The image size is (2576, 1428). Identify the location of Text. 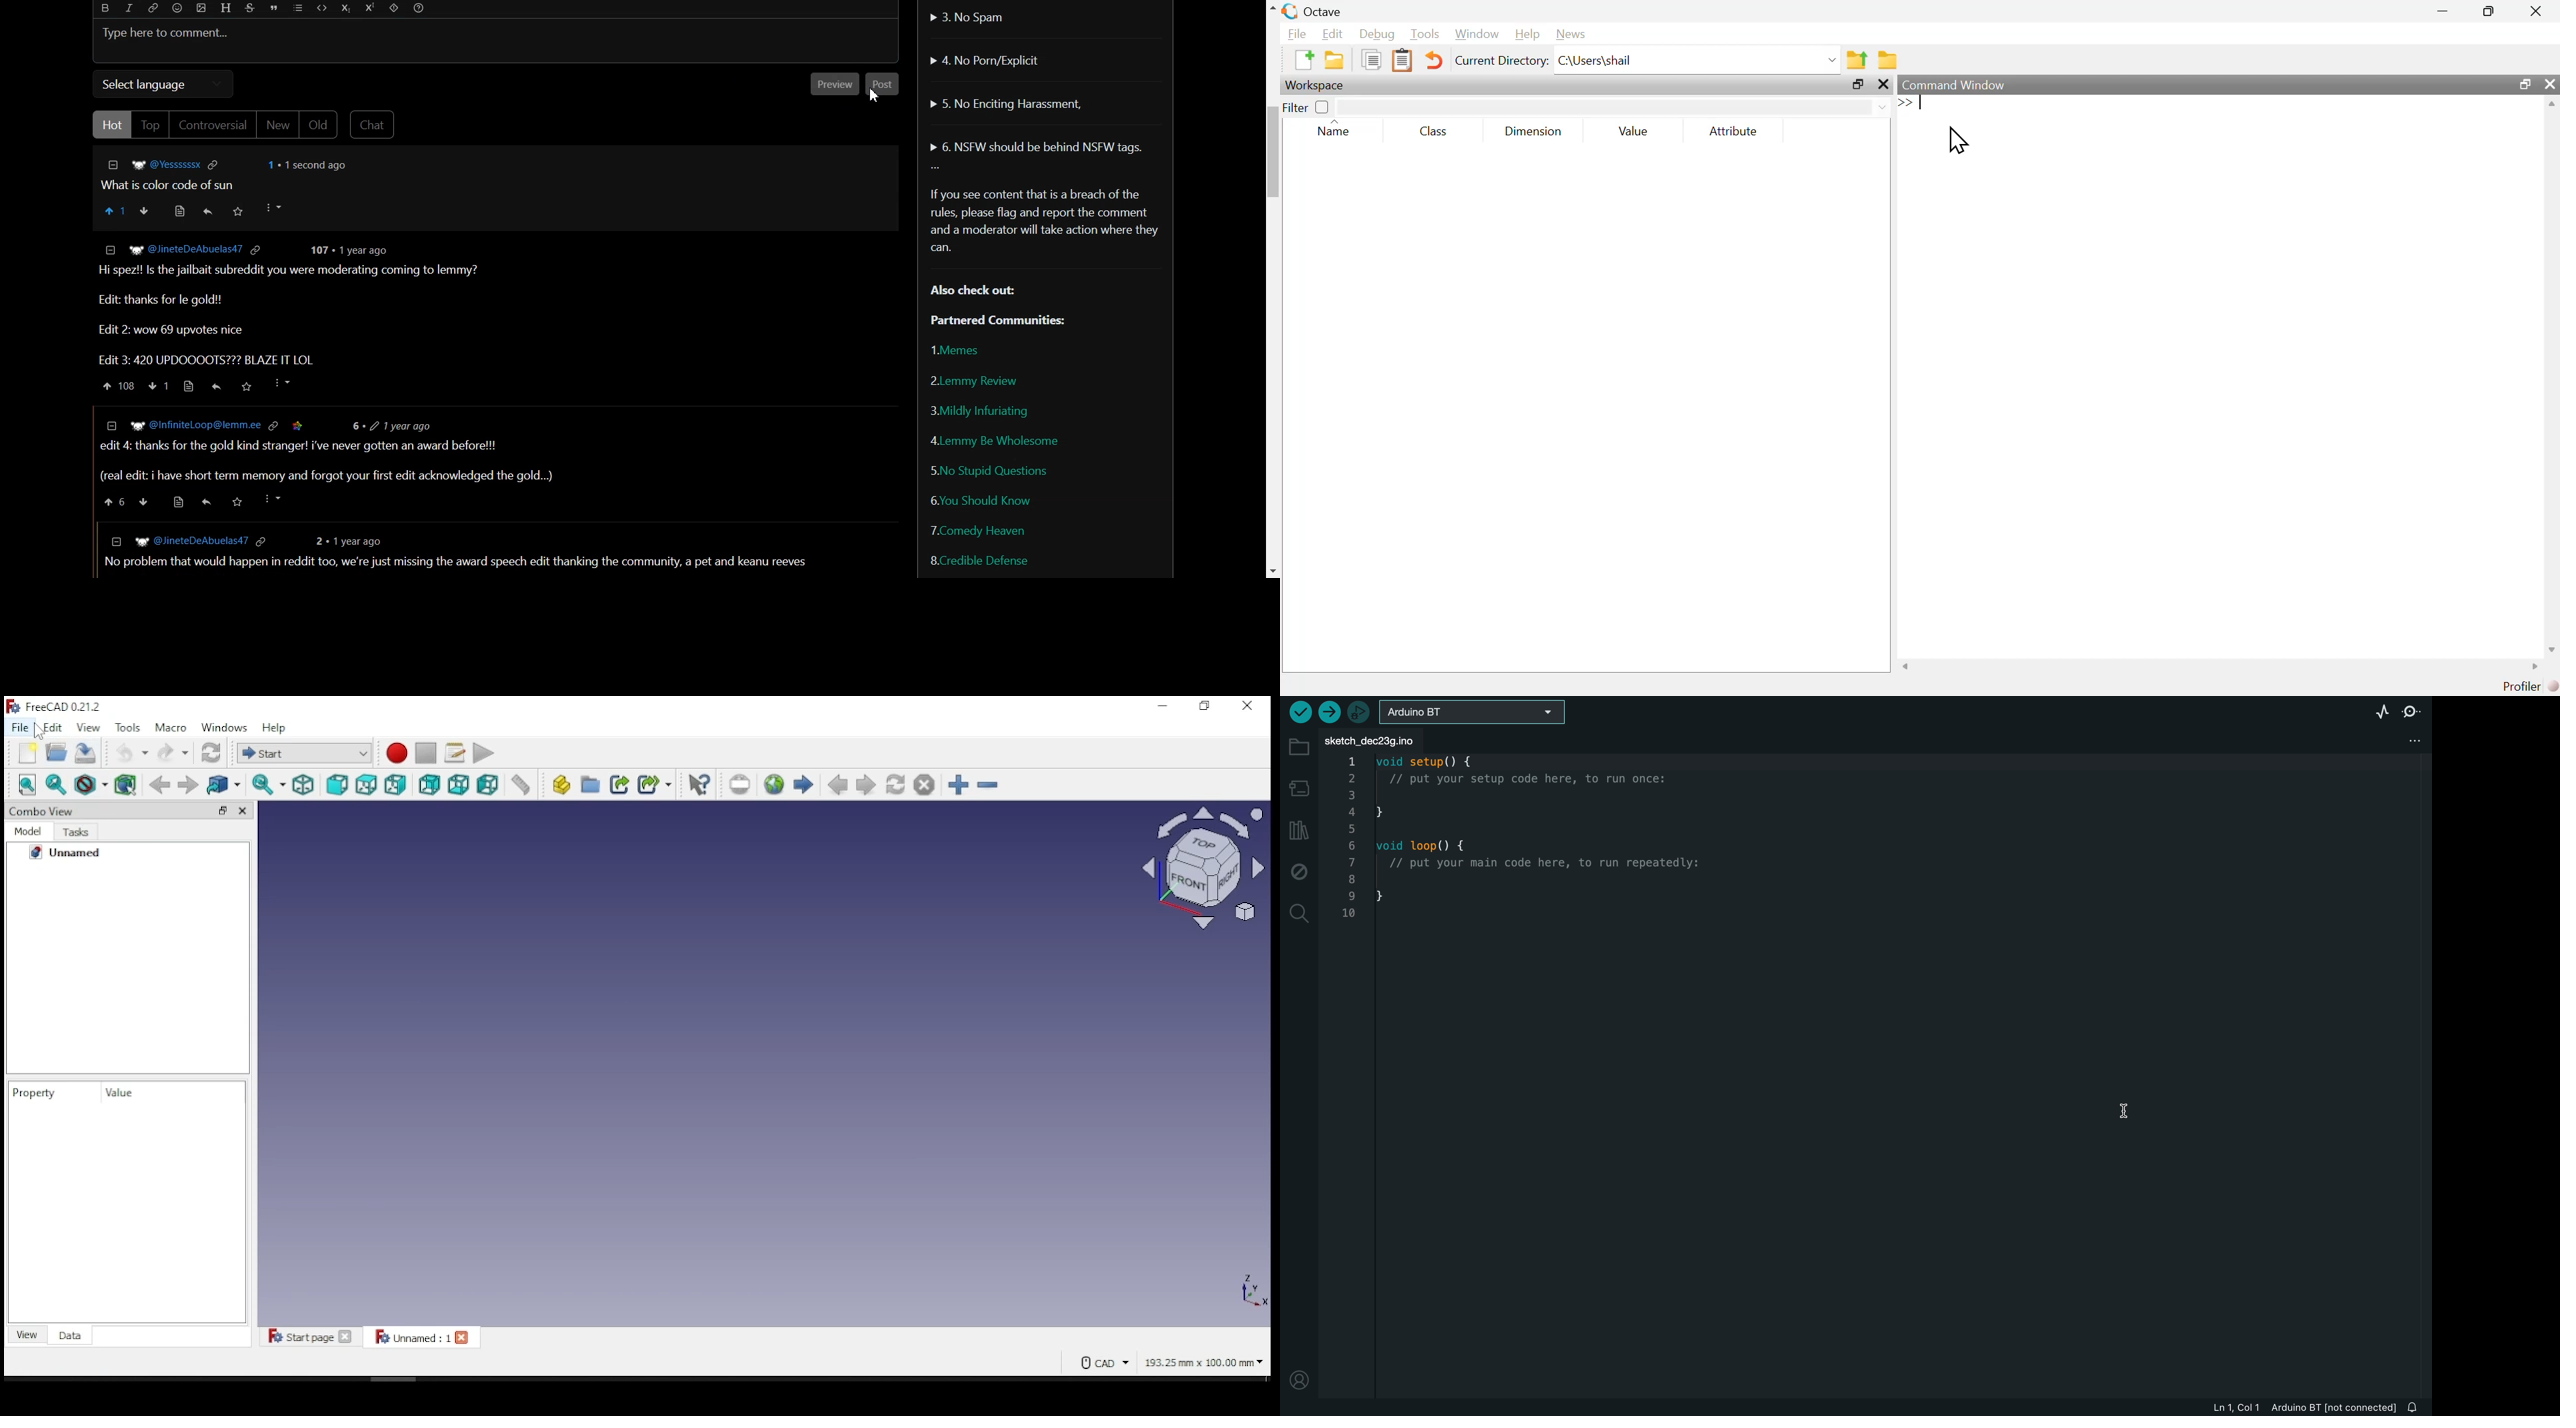
(1043, 221).